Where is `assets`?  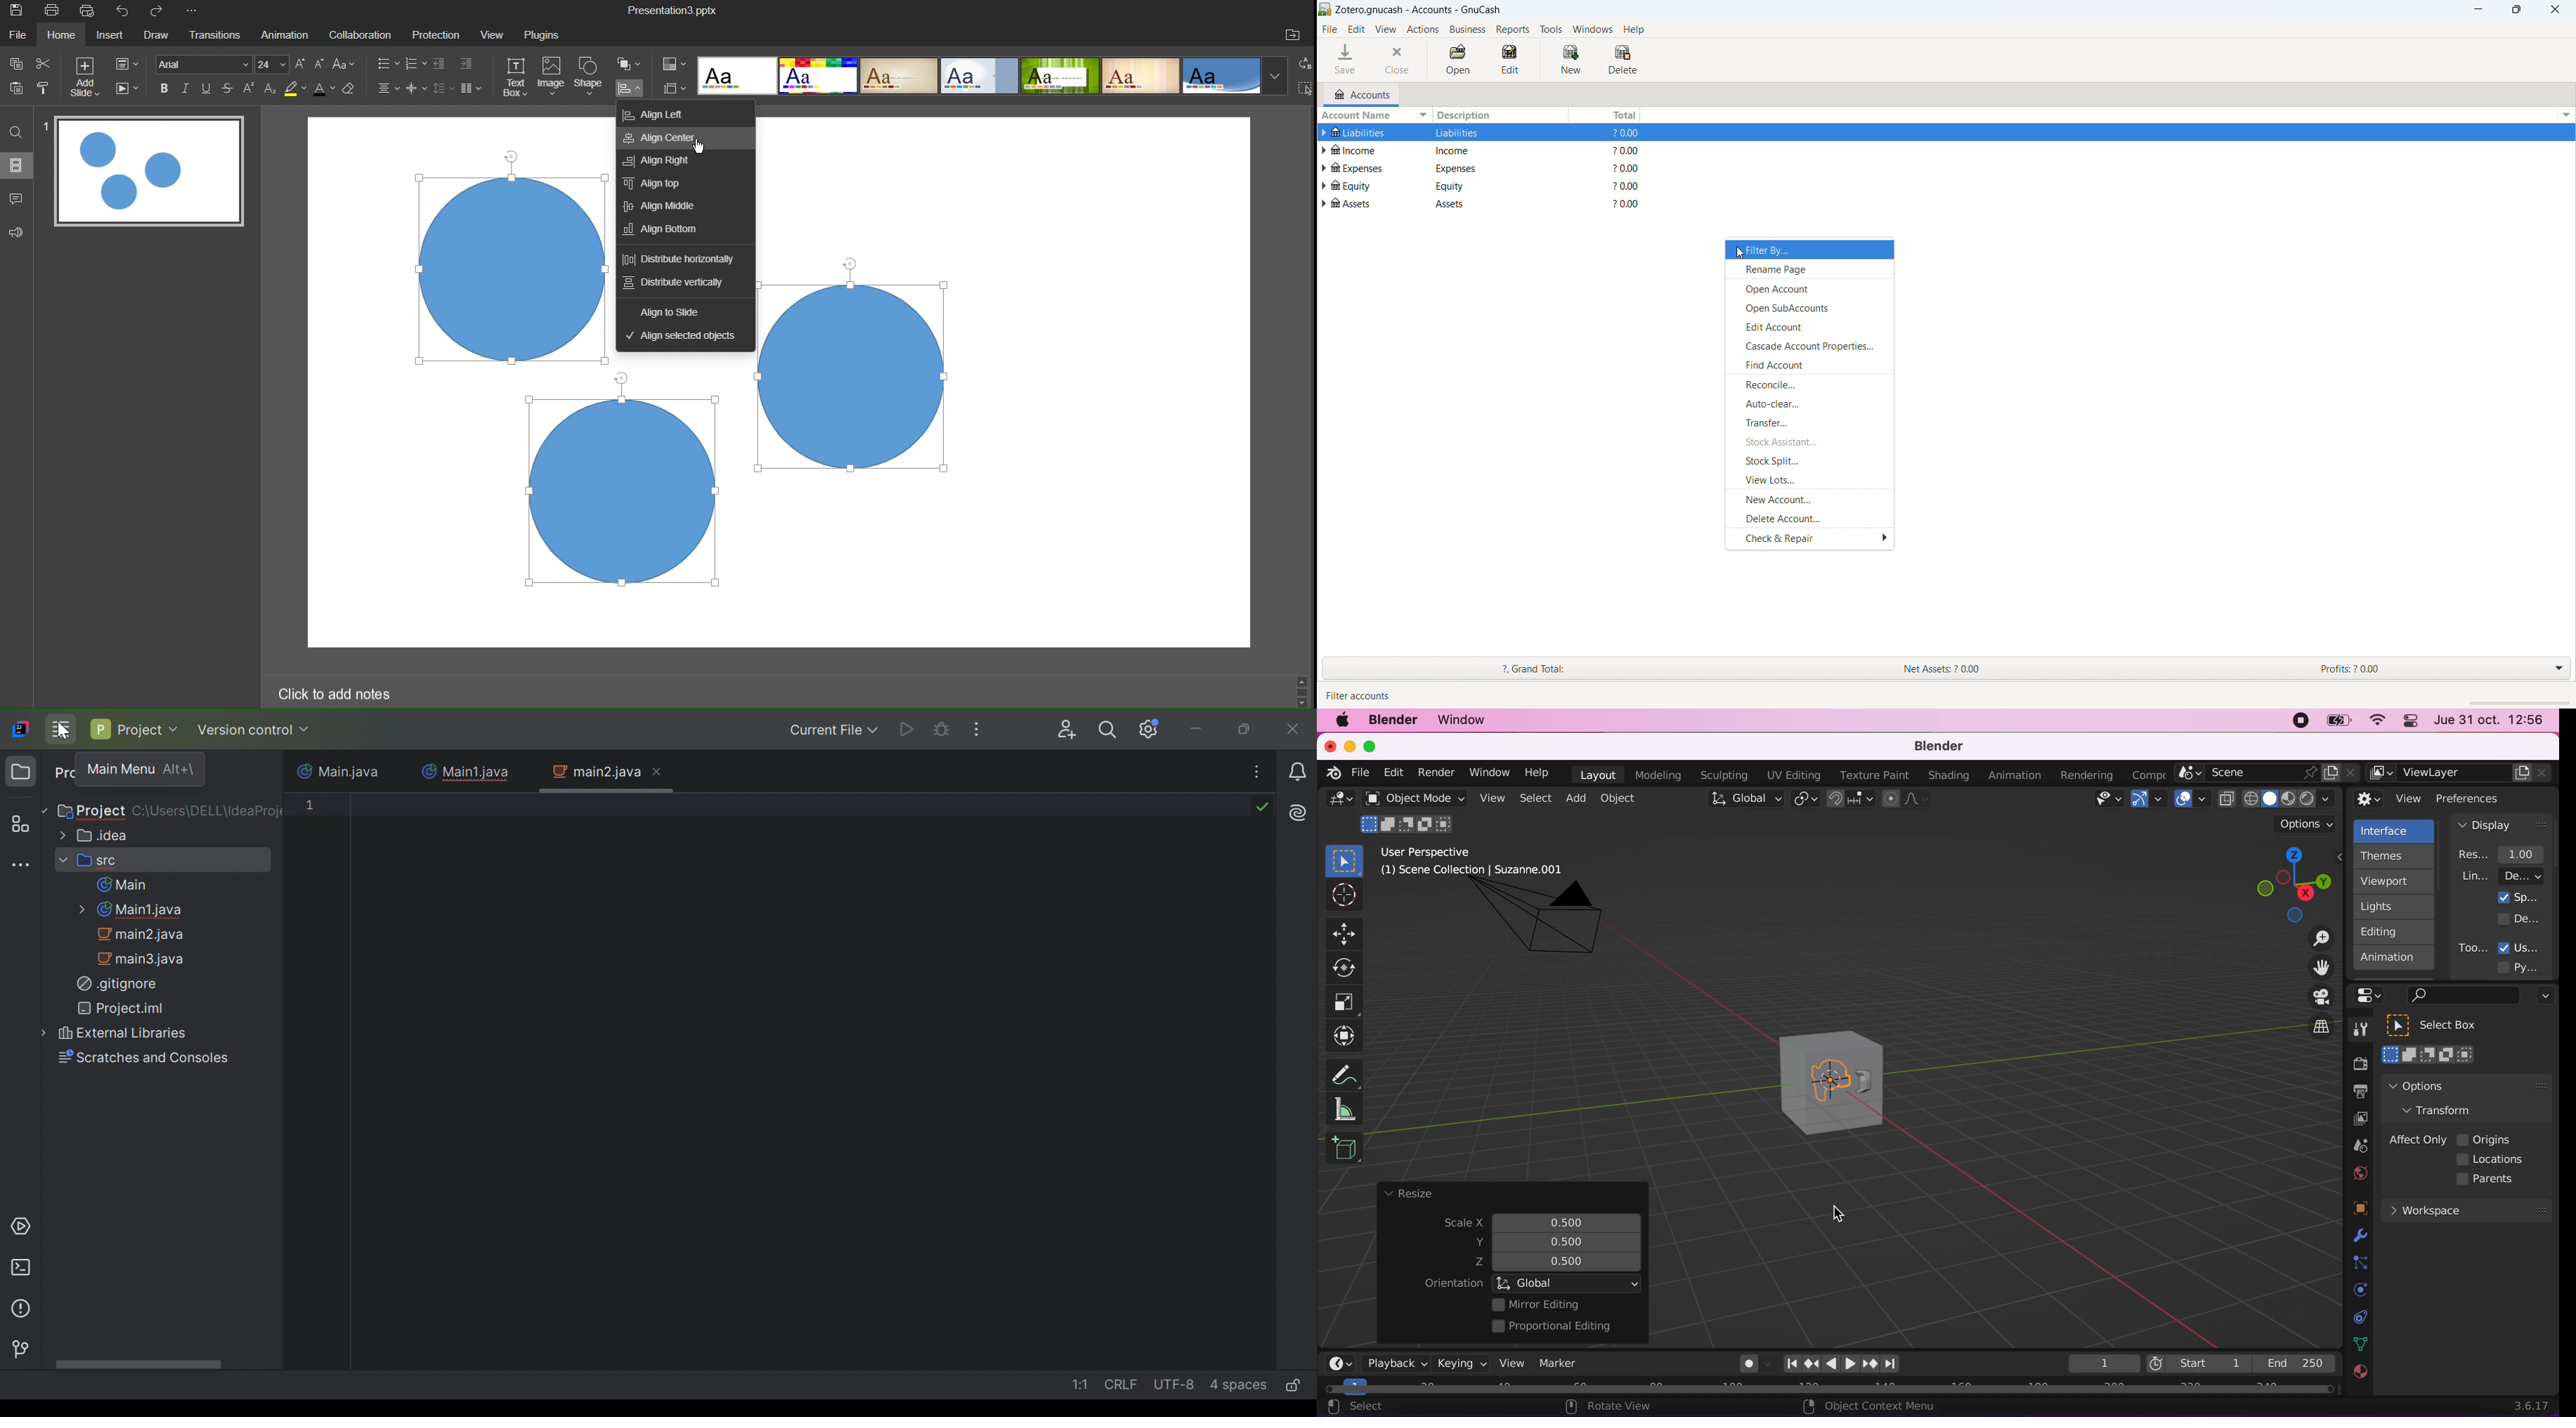
assets is located at coordinates (1462, 205).